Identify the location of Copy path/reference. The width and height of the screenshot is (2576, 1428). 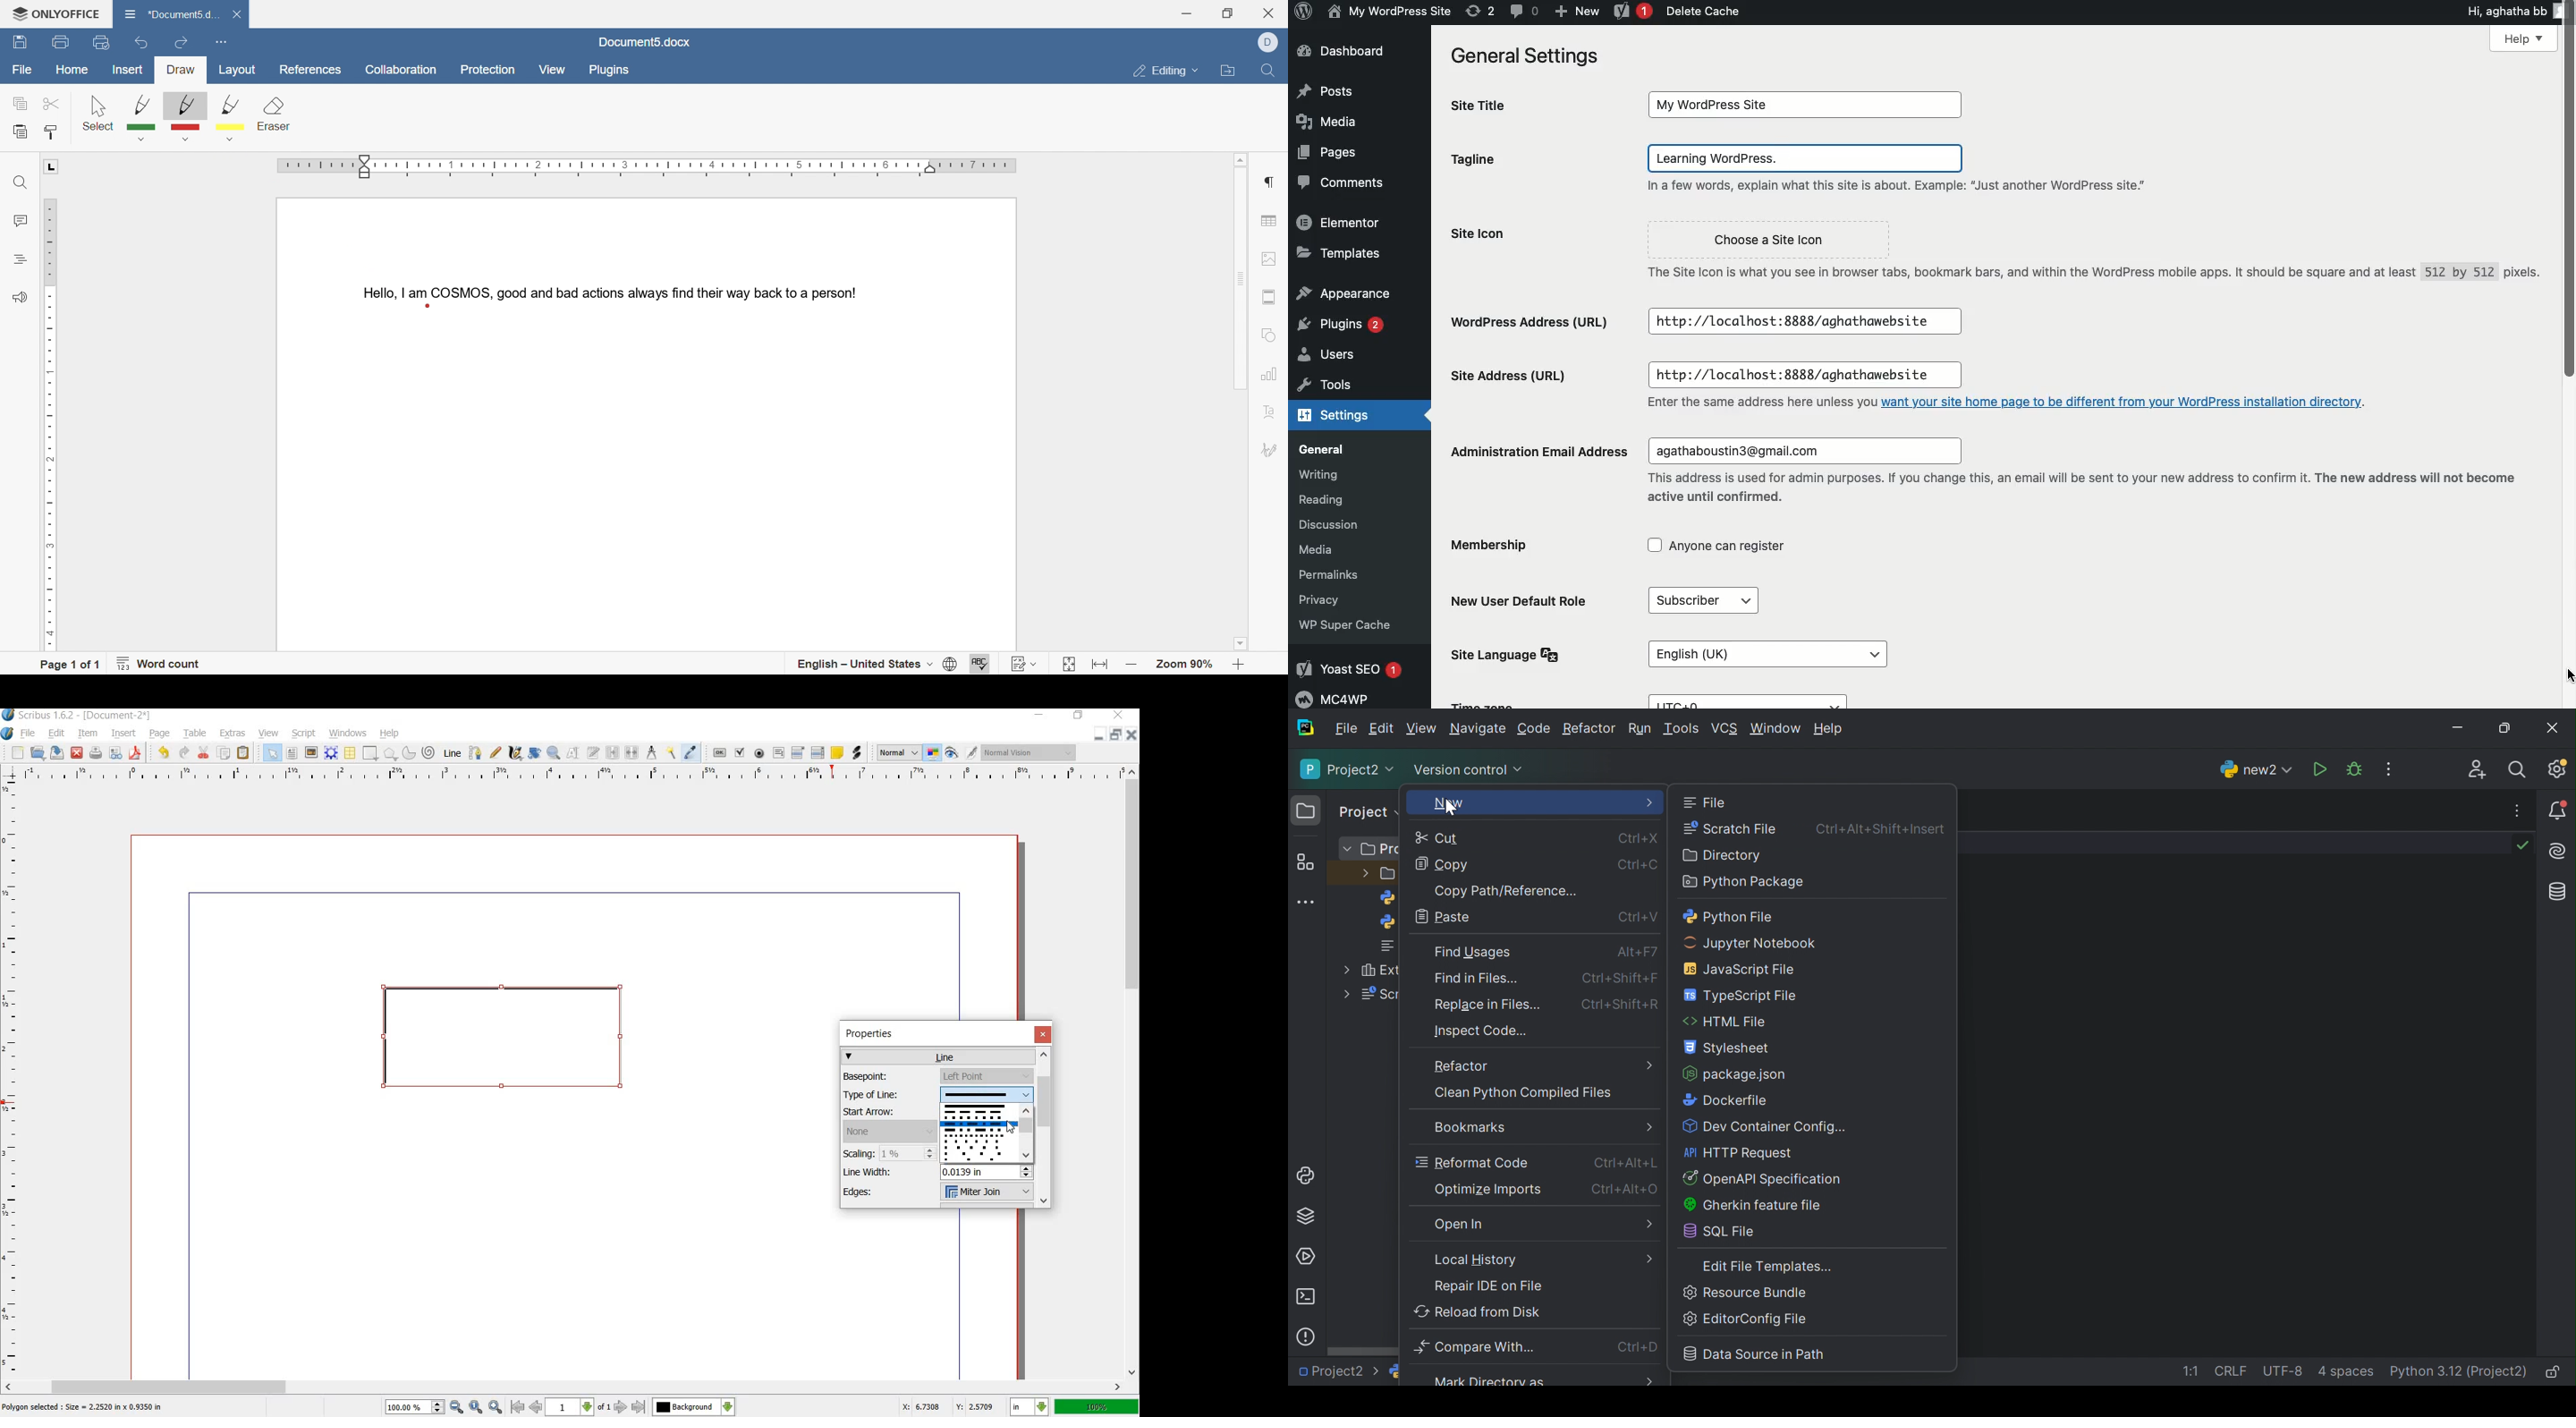
(1504, 890).